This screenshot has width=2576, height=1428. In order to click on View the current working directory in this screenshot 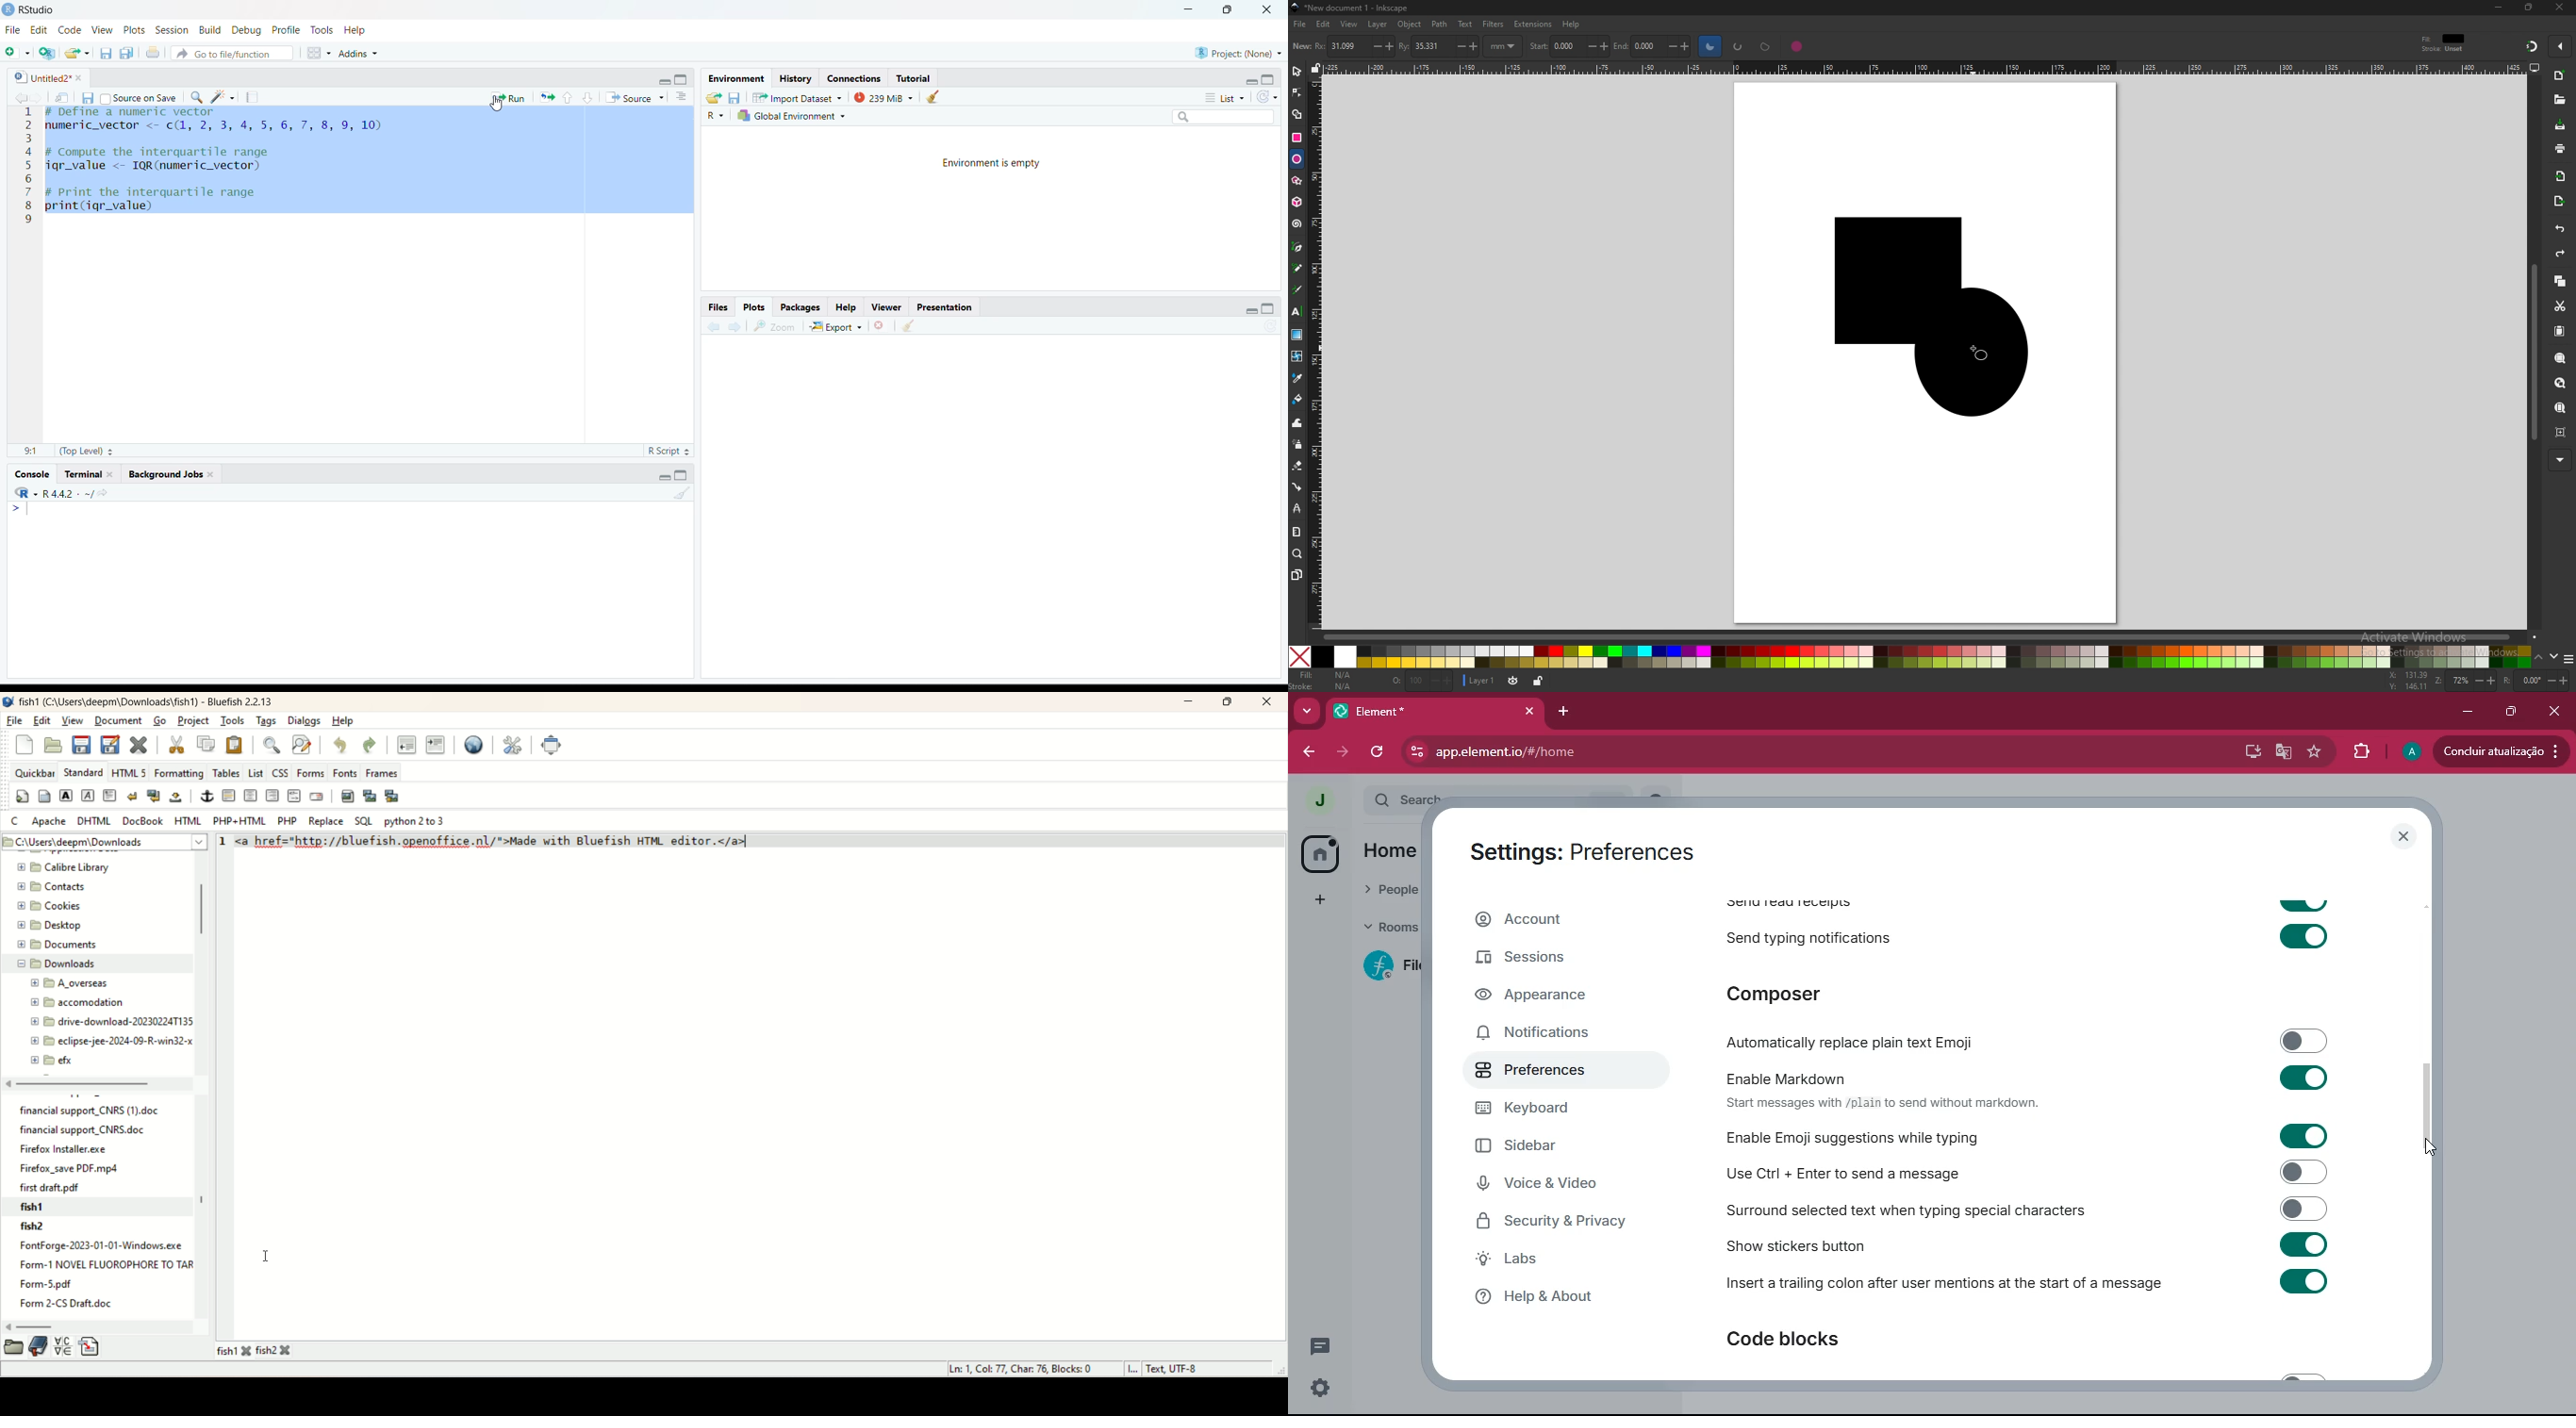, I will do `click(106, 494)`.